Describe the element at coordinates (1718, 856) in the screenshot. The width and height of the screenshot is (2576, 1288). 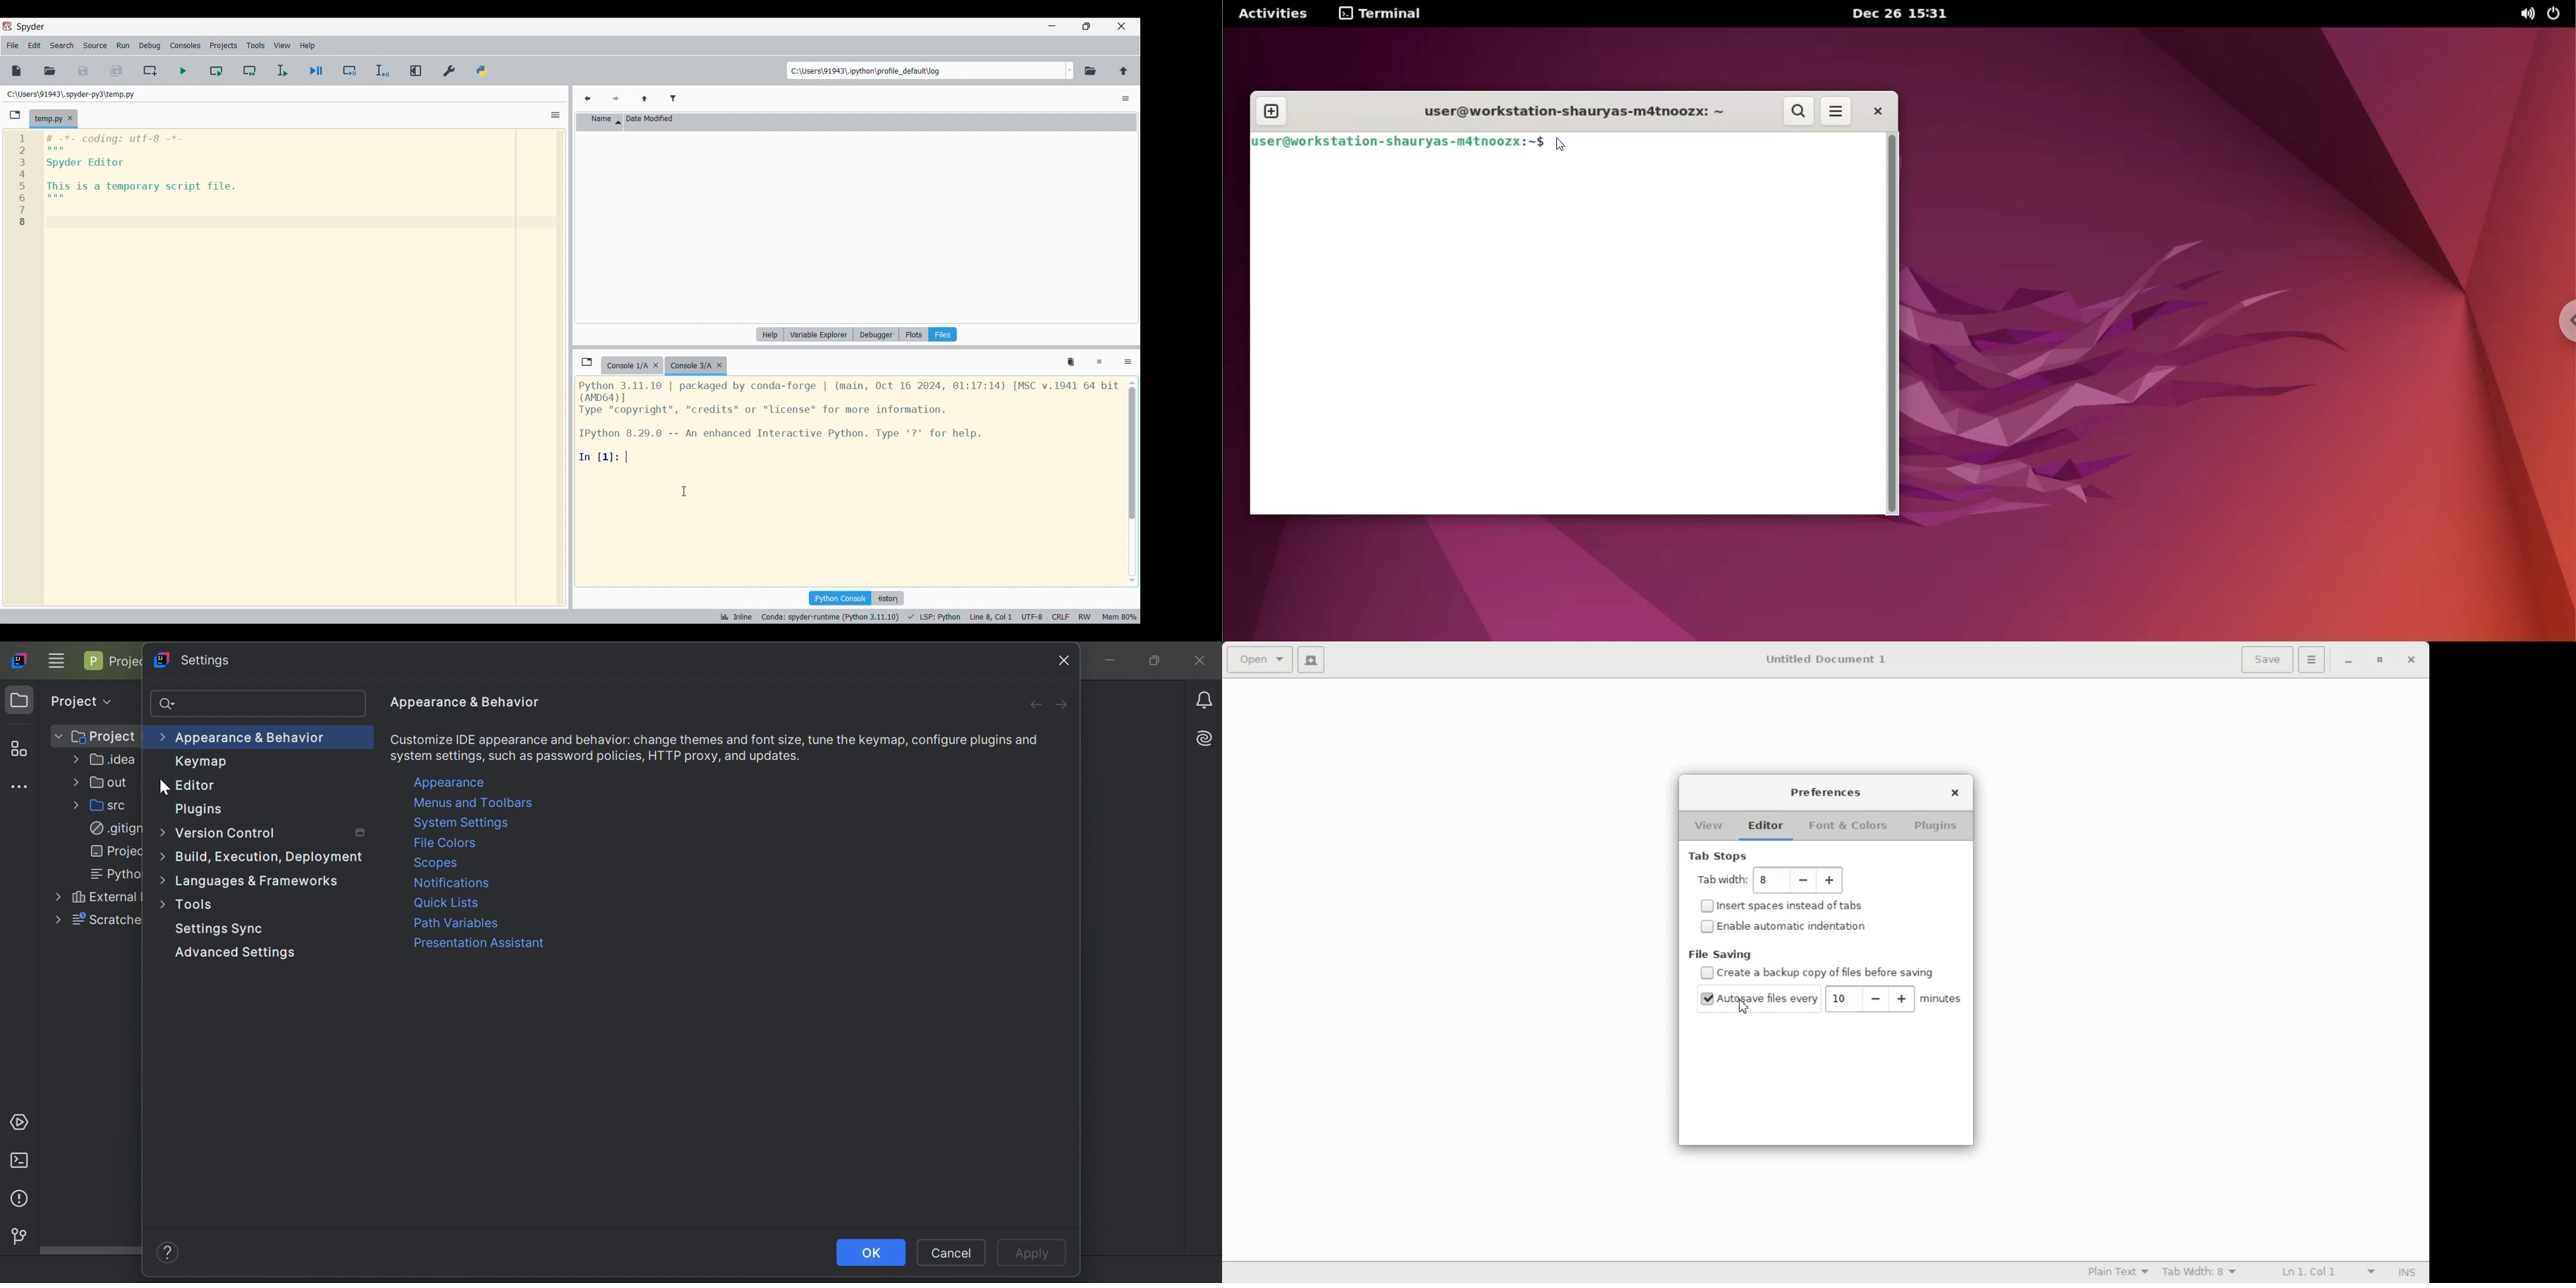
I see `Tab Stops` at that location.